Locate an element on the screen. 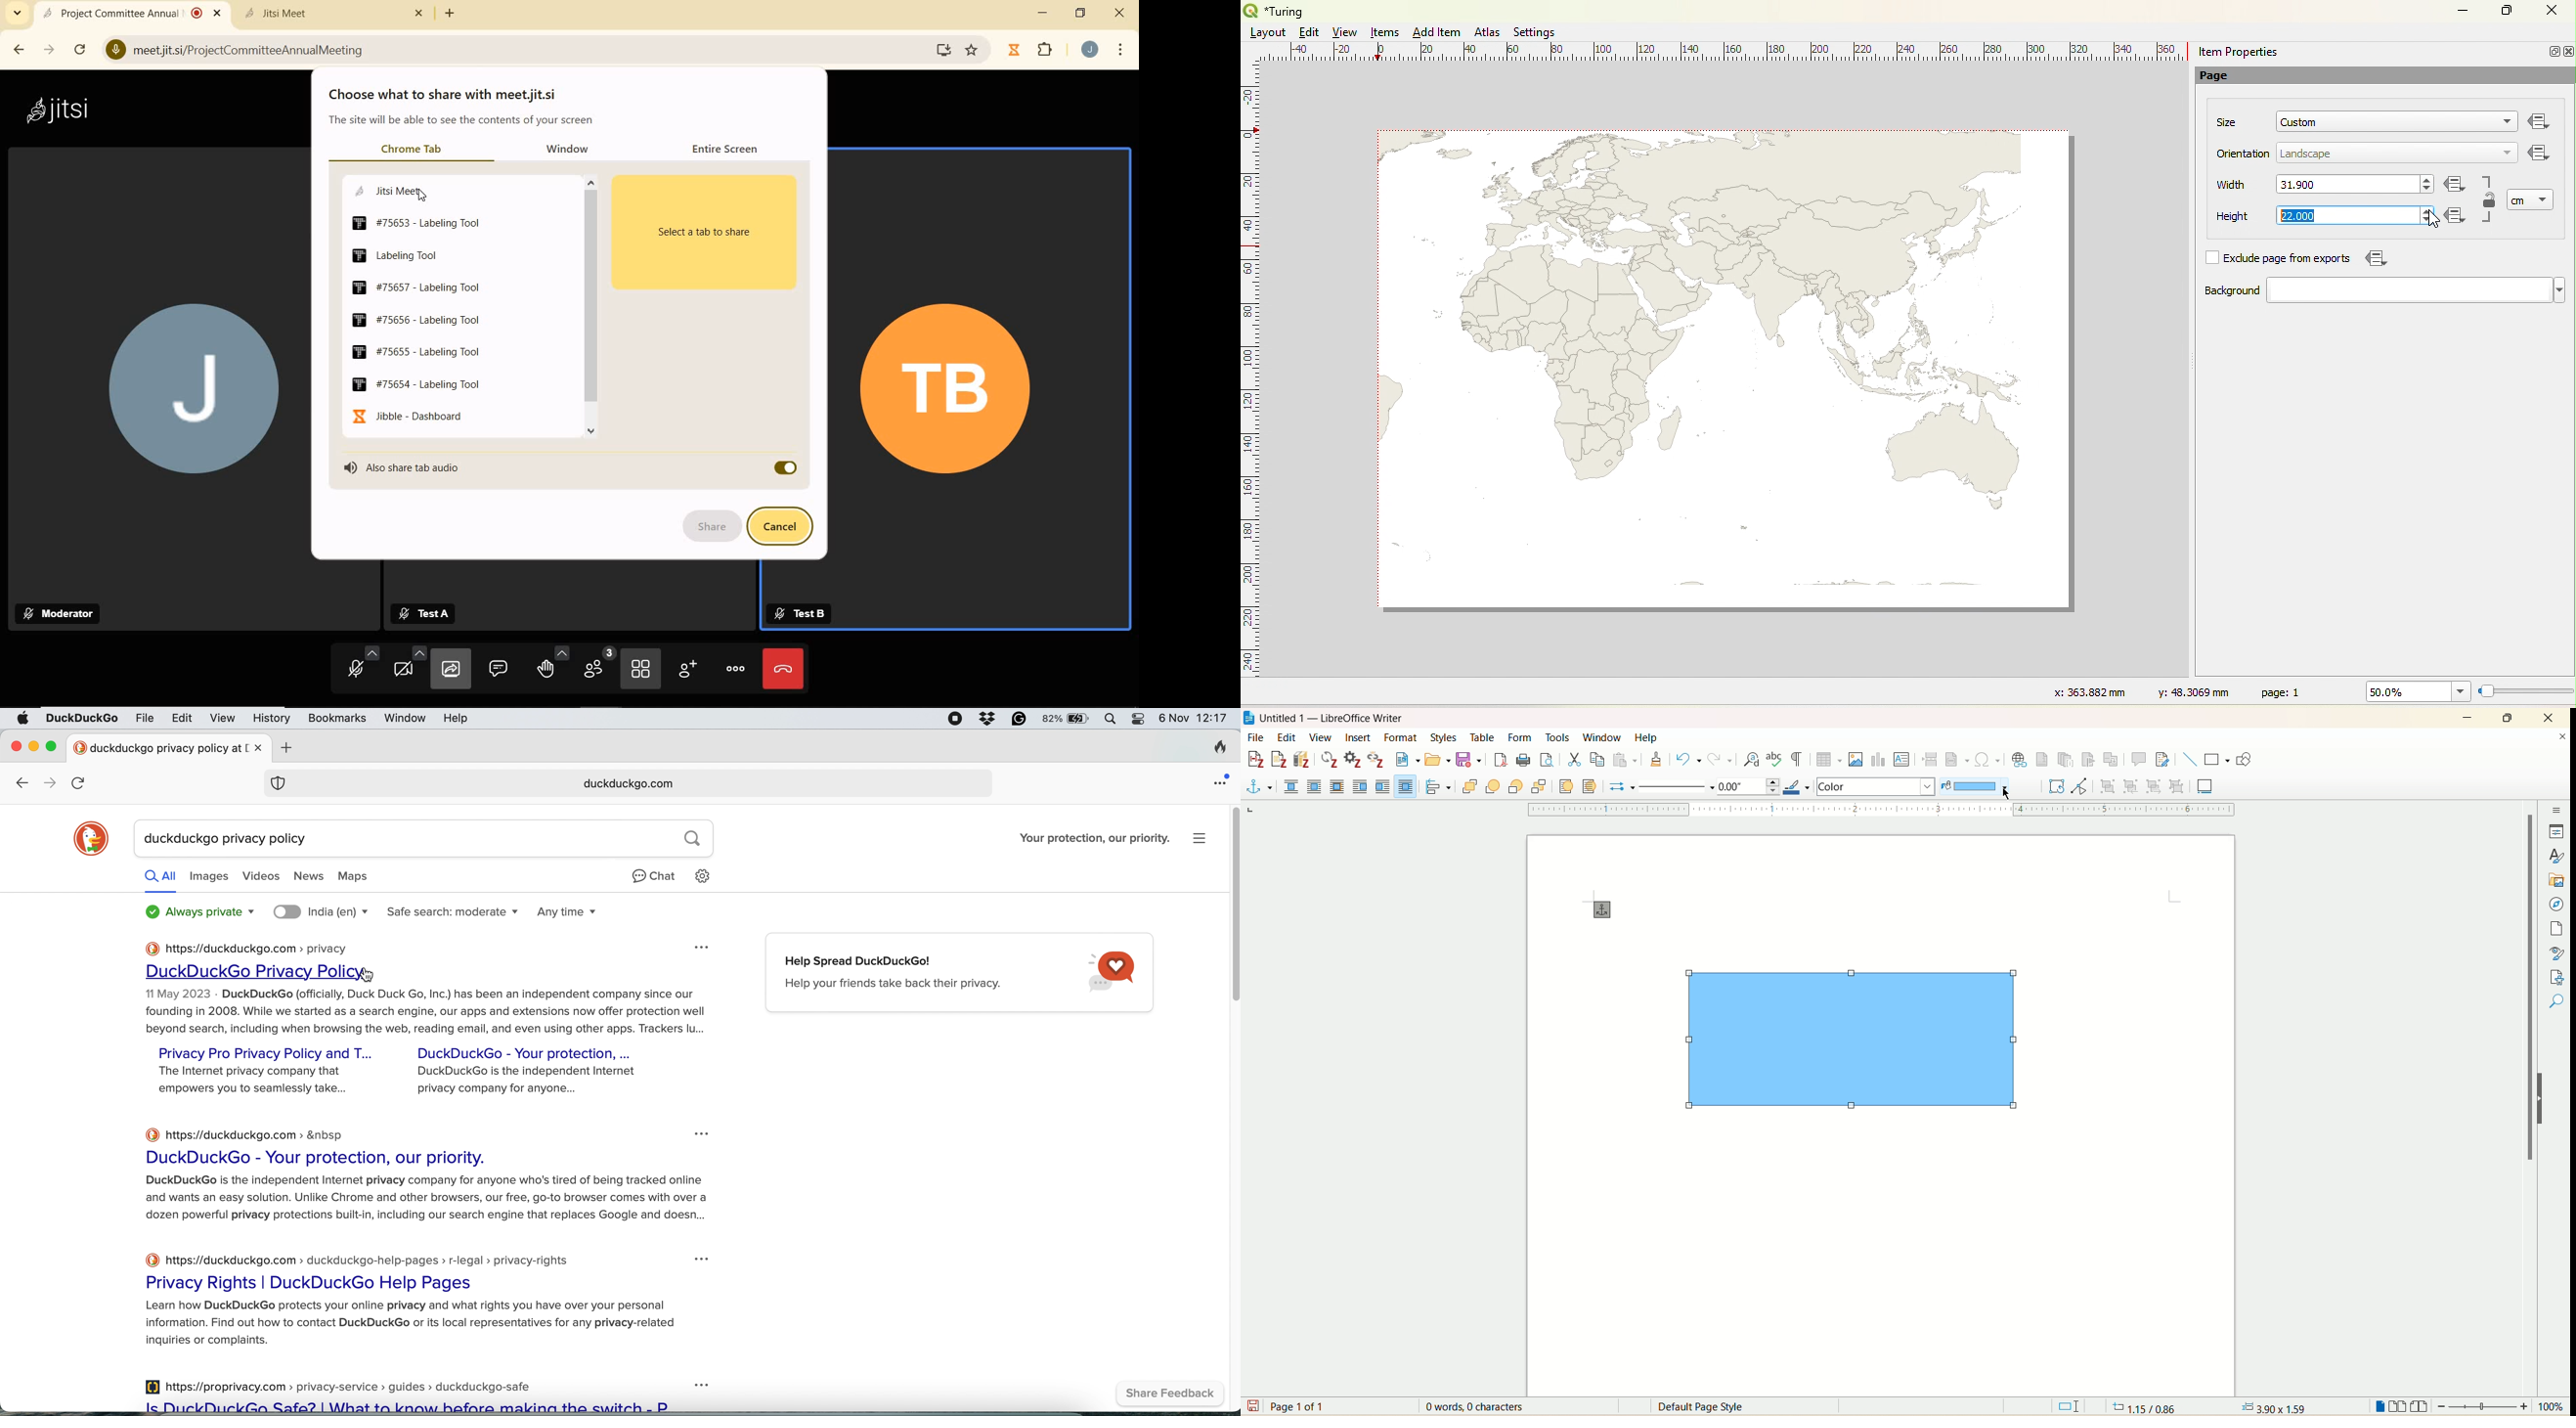 Image resolution: width=2576 pixels, height=1428 pixels. SELECT A TAB TO SHARE is located at coordinates (712, 231).